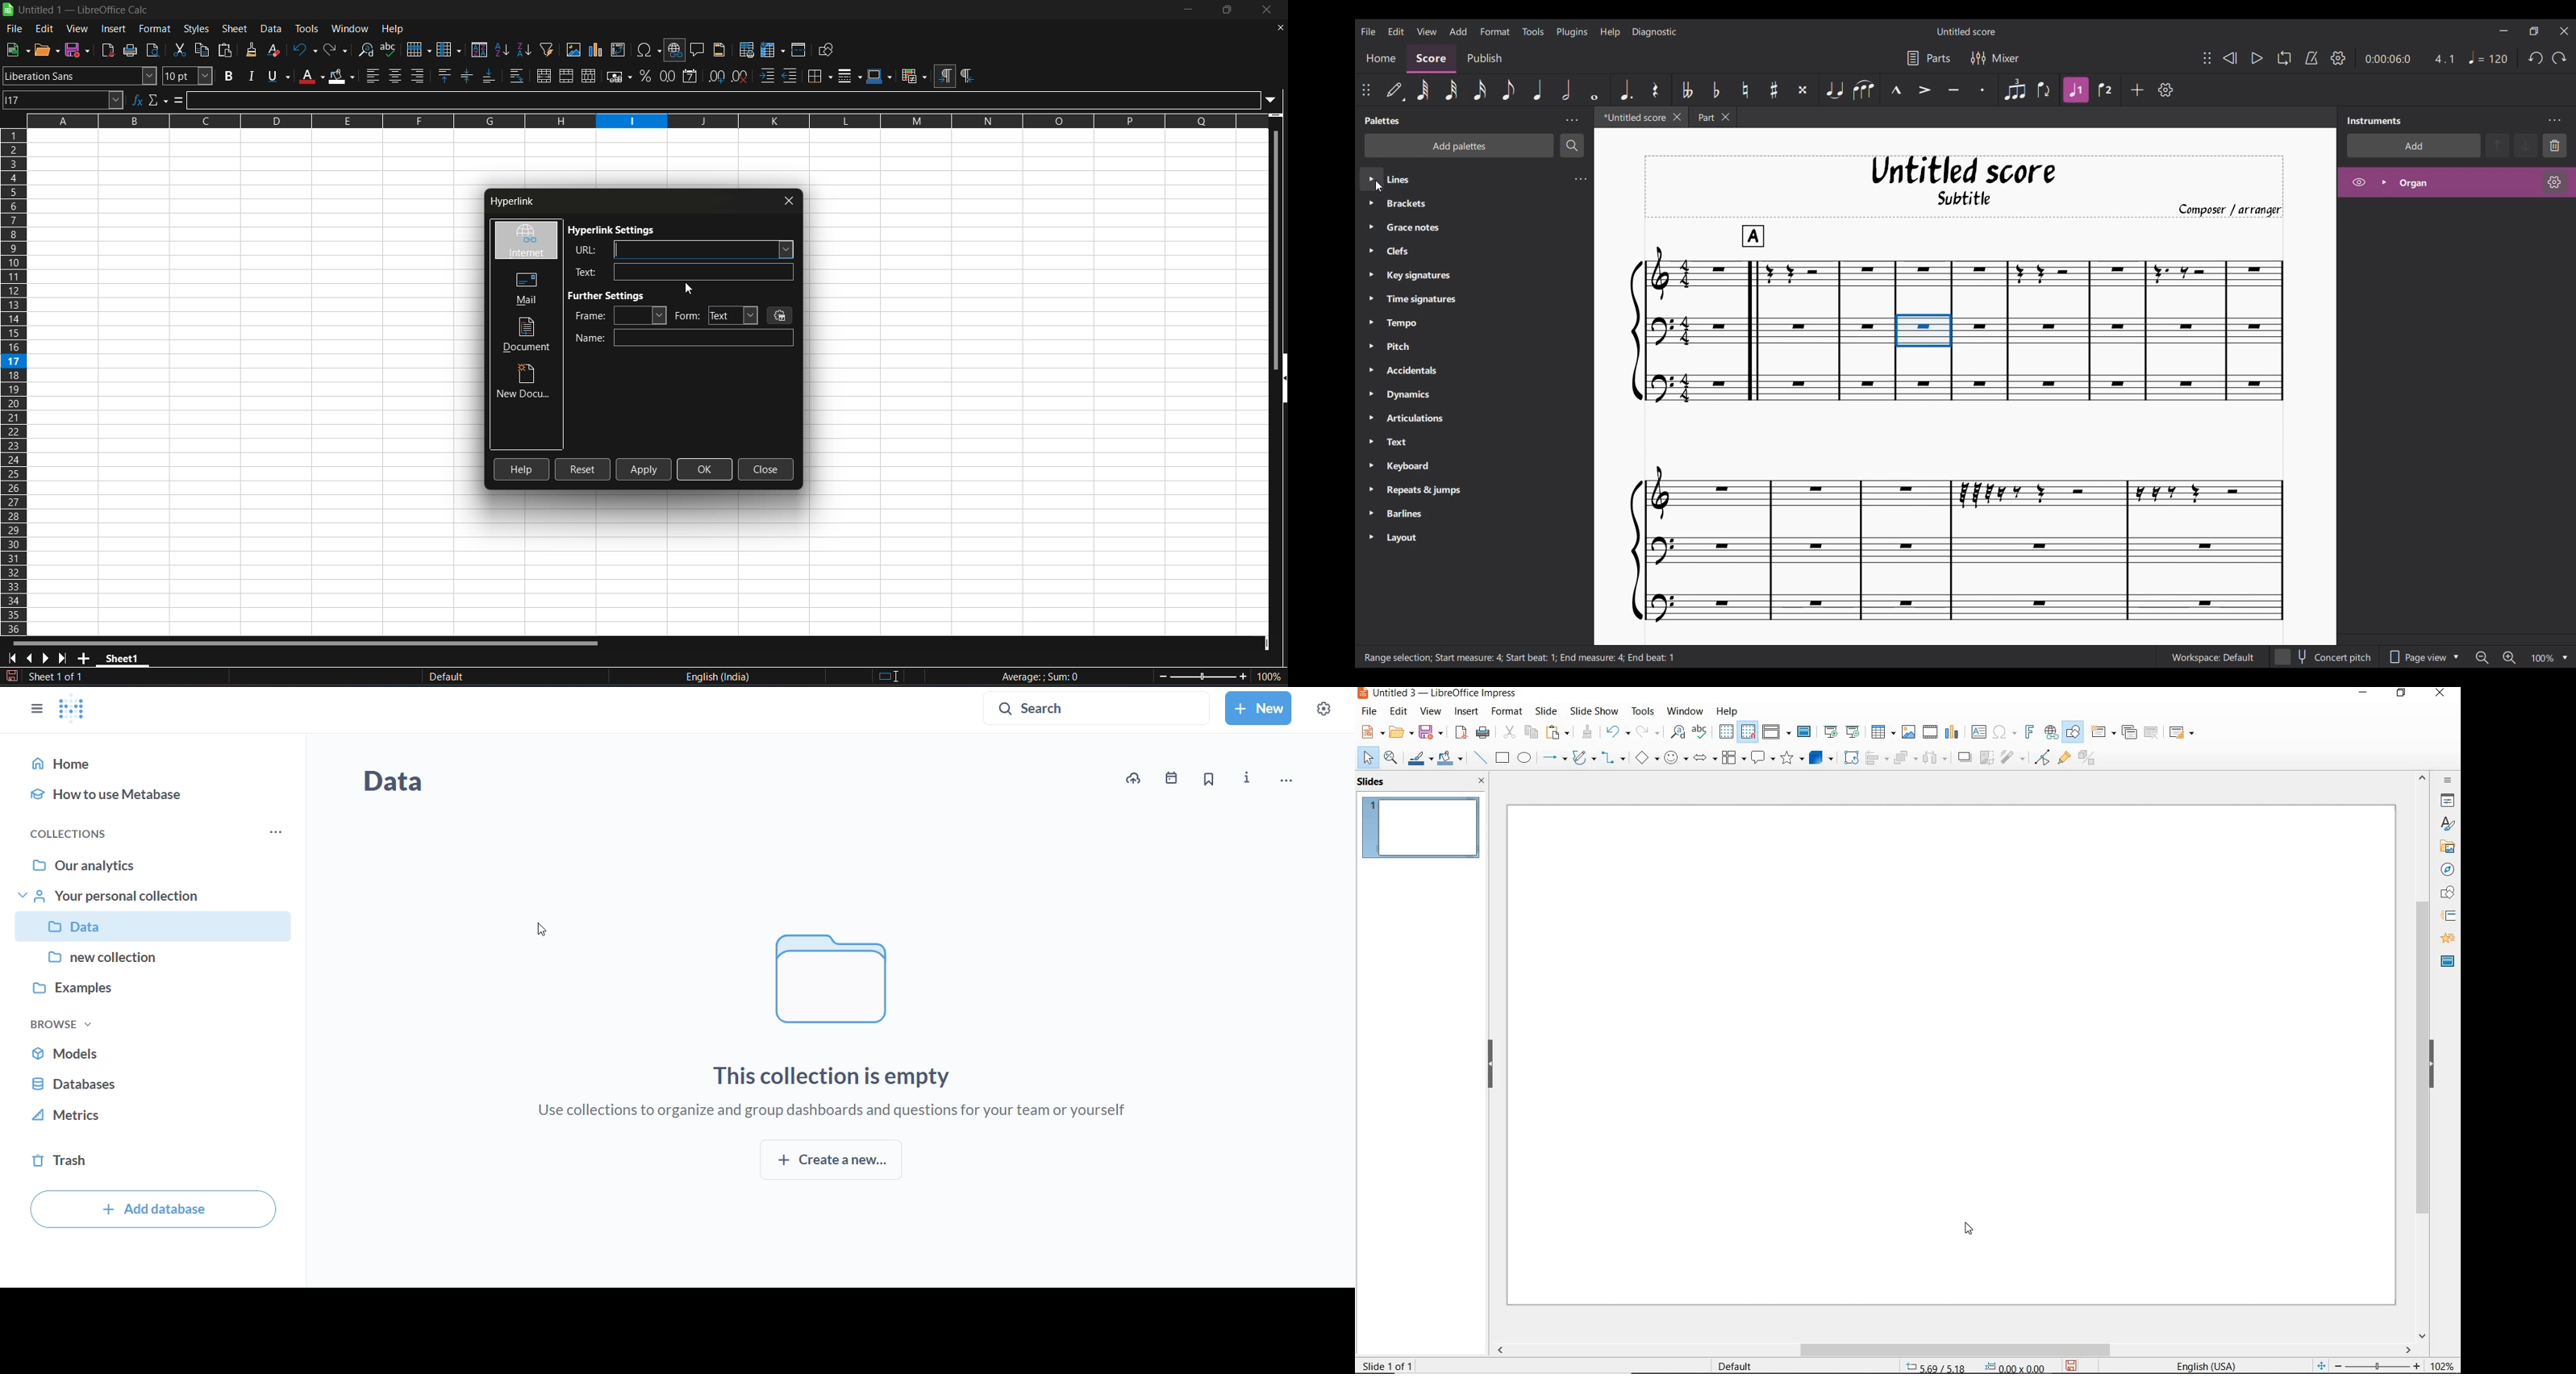 This screenshot has height=1400, width=2576. What do you see at coordinates (1874, 758) in the screenshot?
I see `ALIGN OBJECTS` at bounding box center [1874, 758].